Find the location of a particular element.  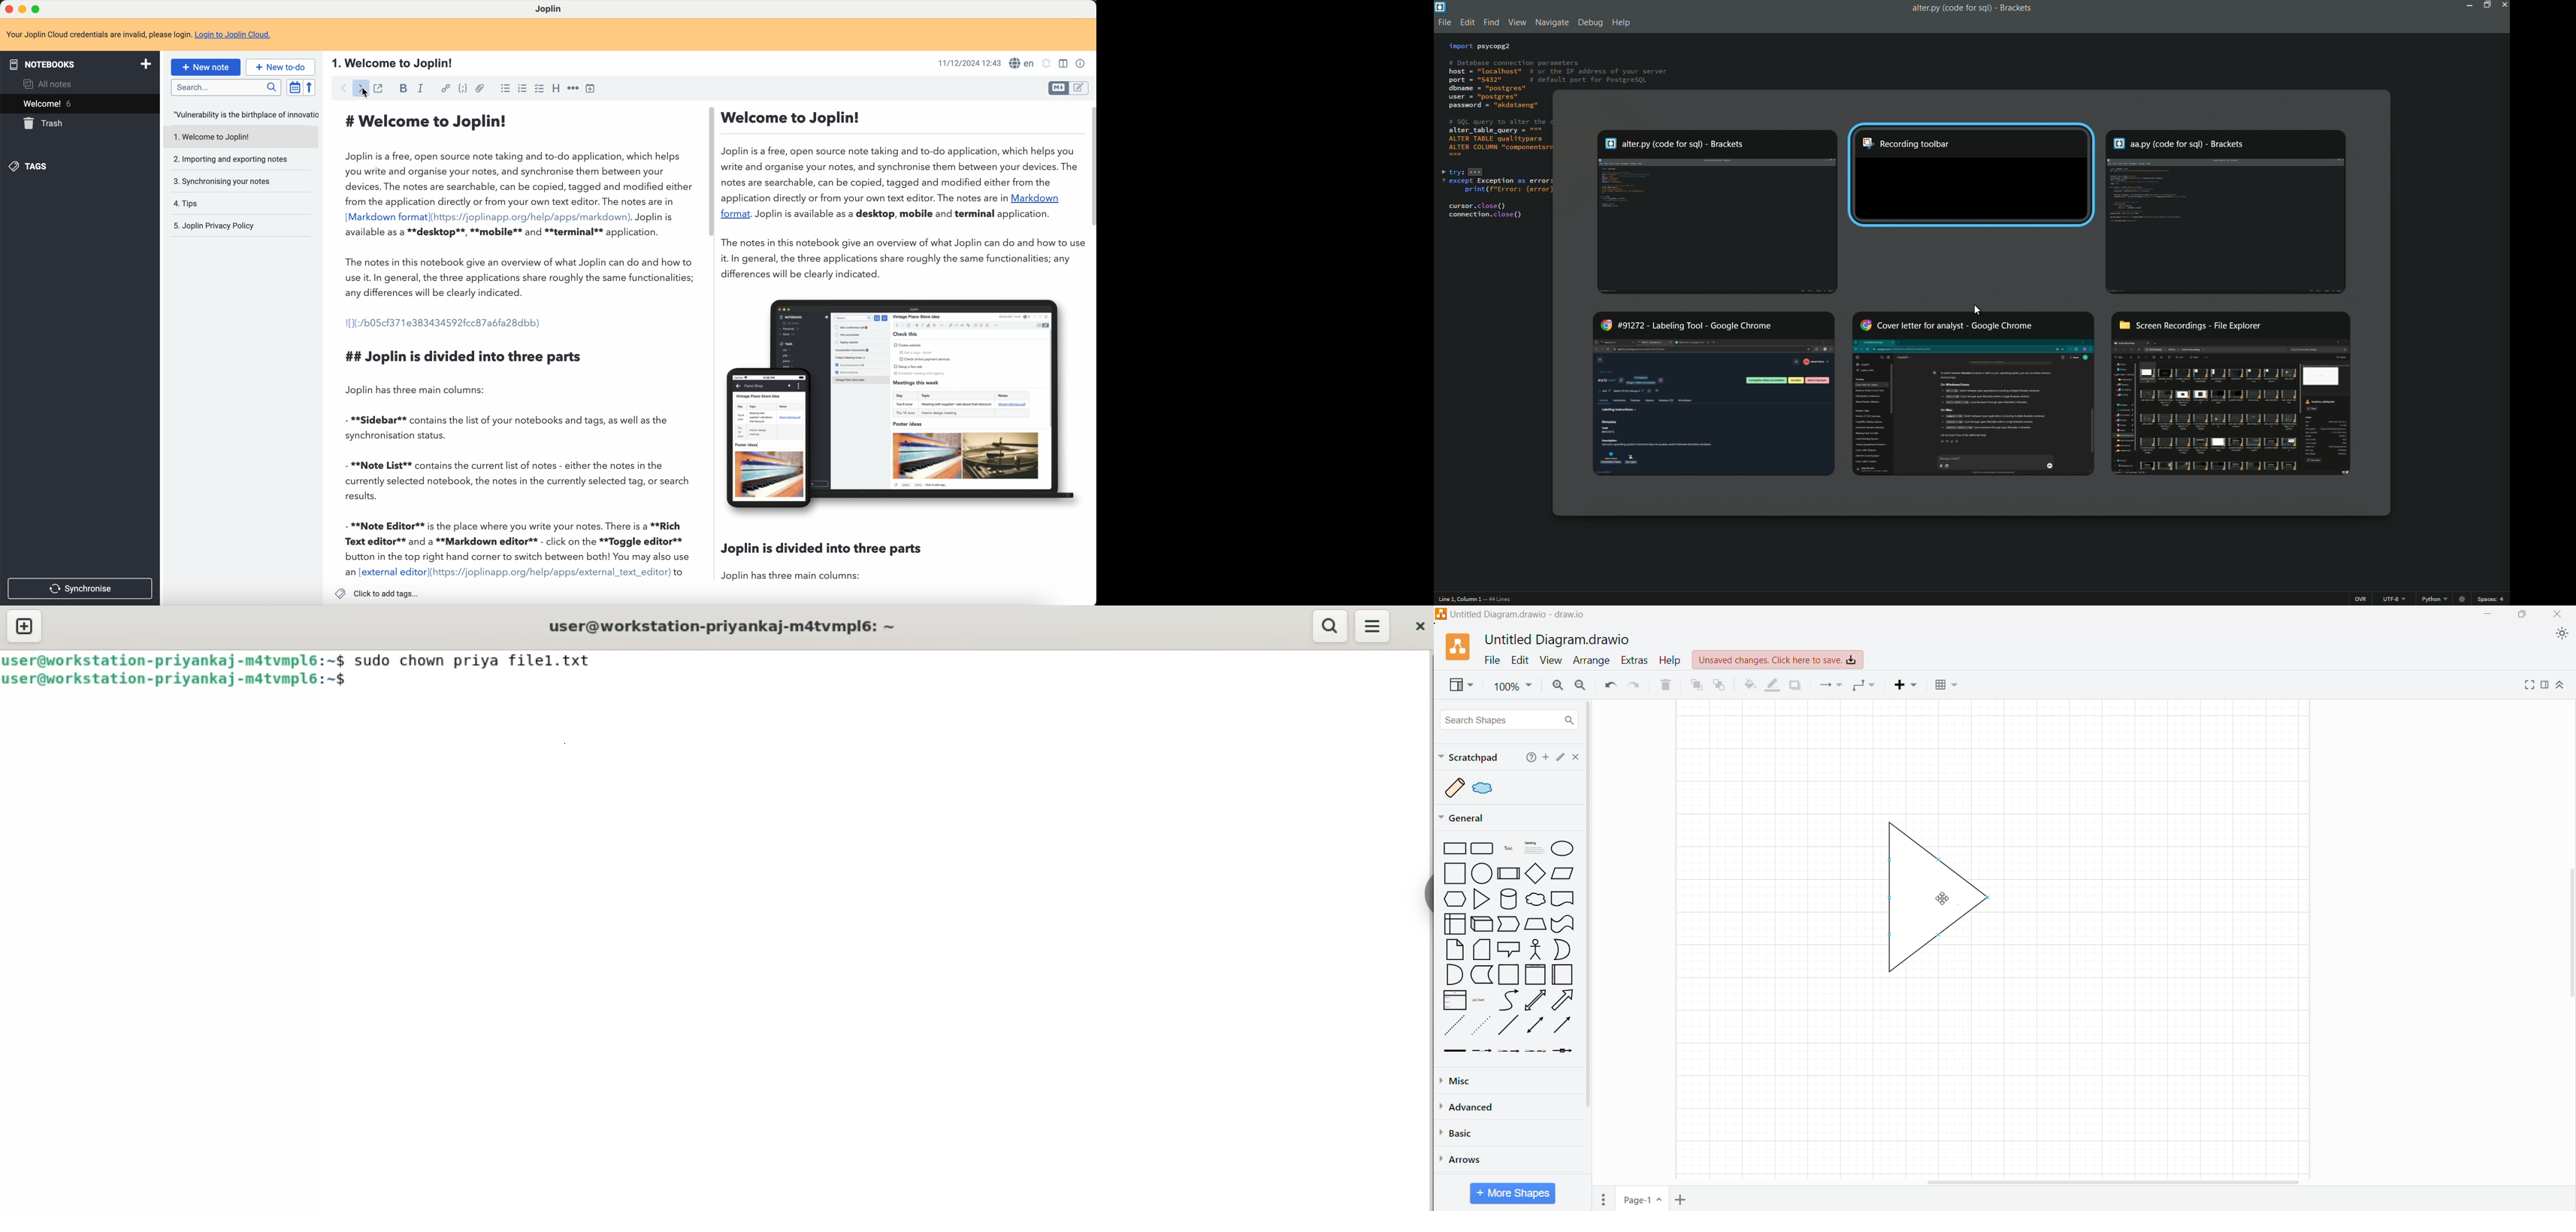

welcome to joplin is located at coordinates (211, 138).